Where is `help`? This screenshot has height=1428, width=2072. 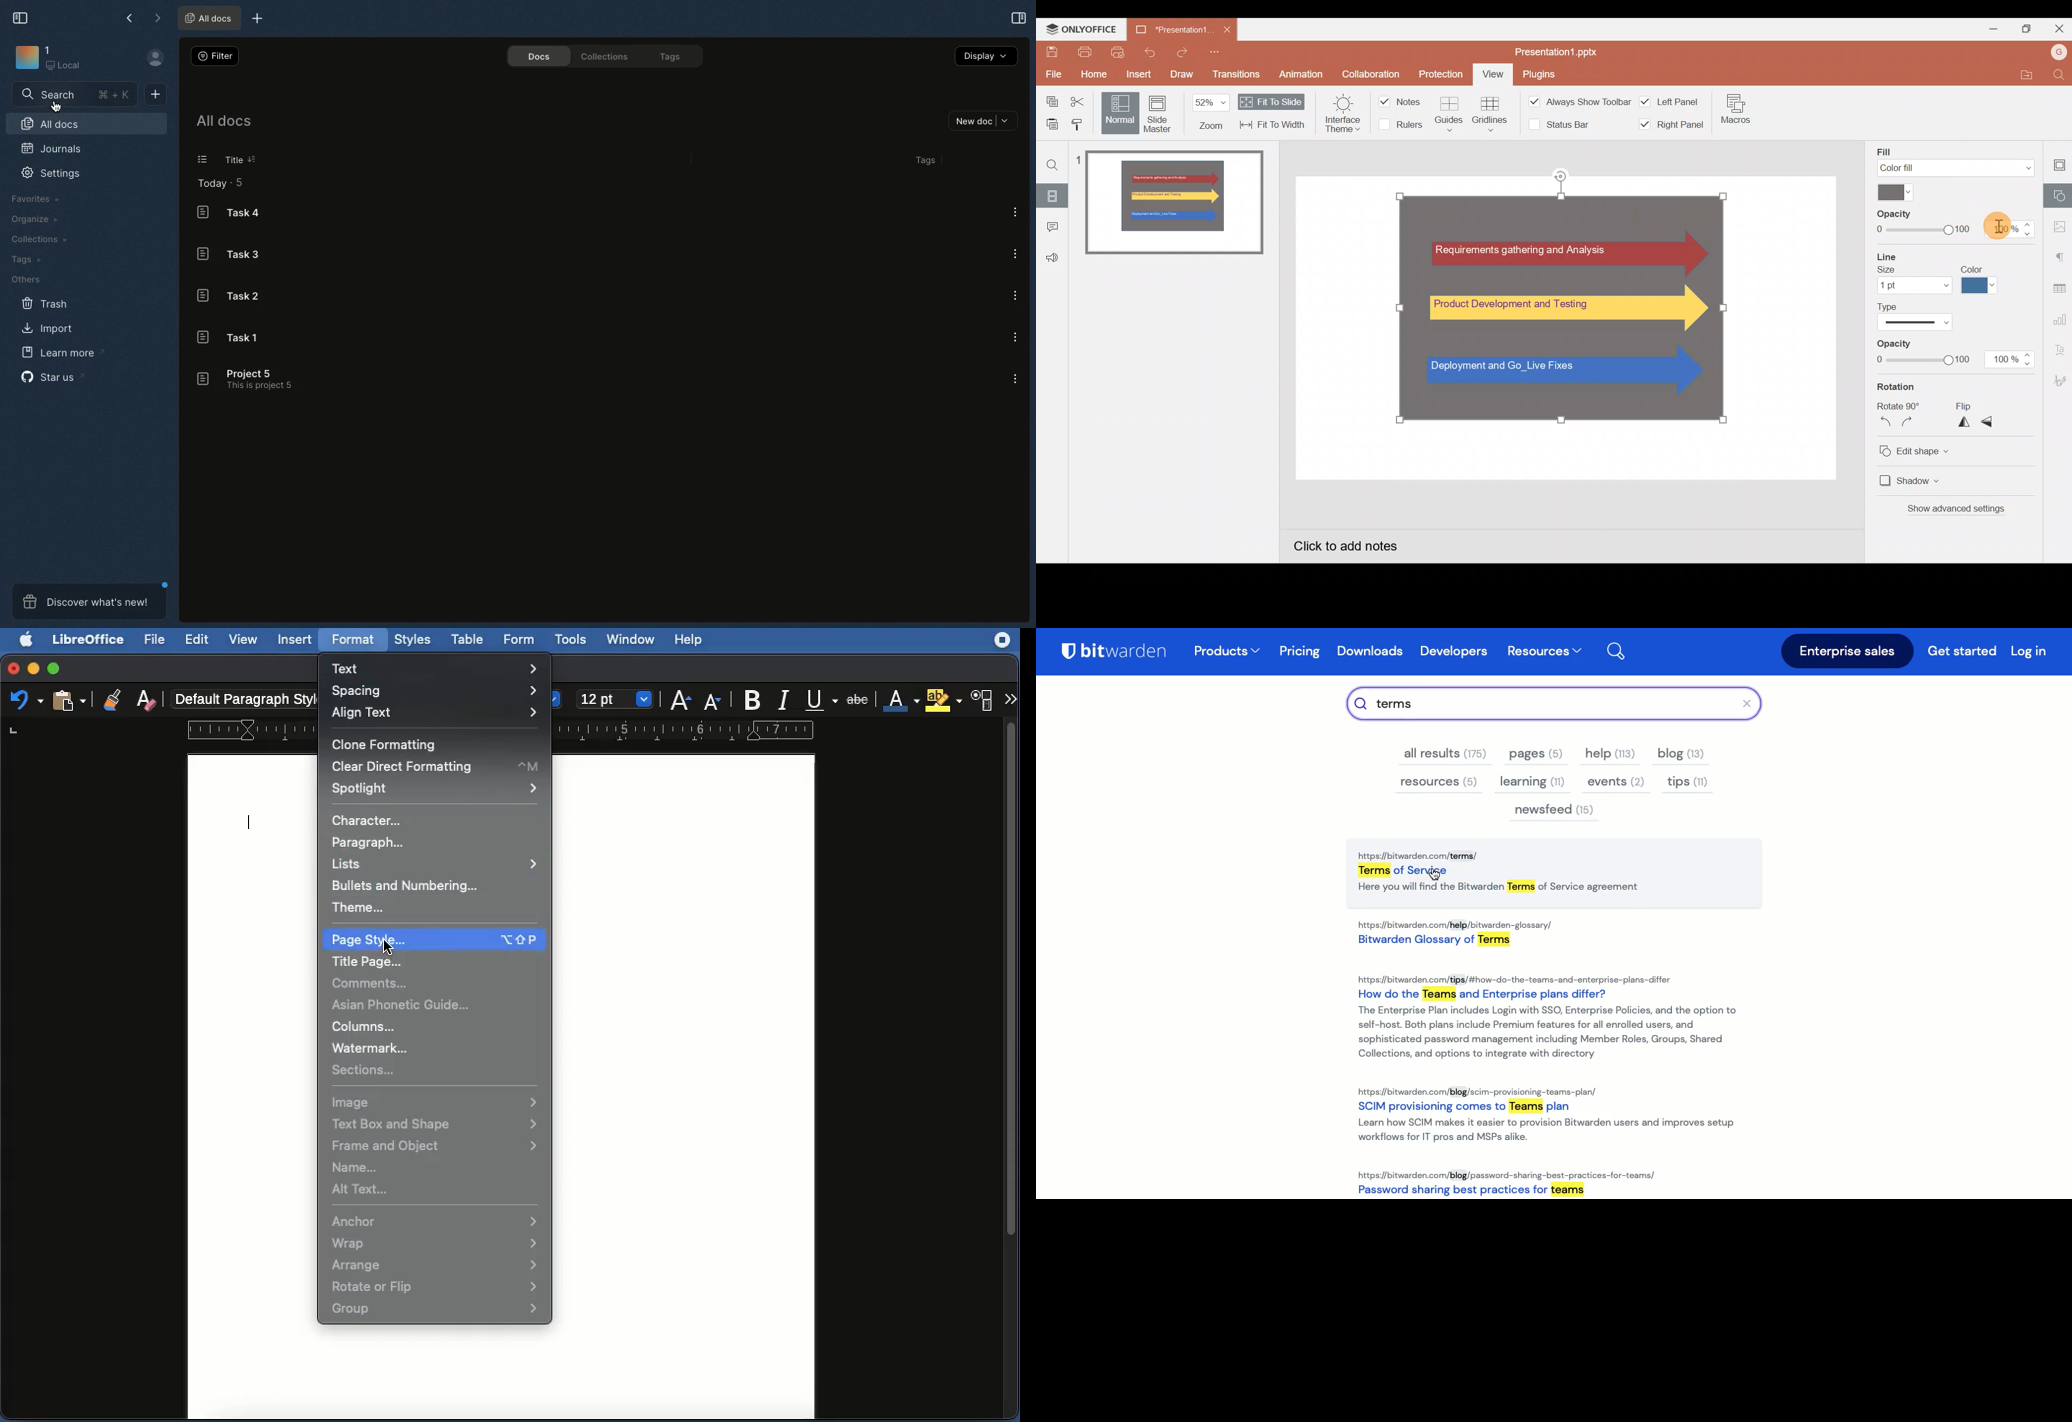
help is located at coordinates (1610, 754).